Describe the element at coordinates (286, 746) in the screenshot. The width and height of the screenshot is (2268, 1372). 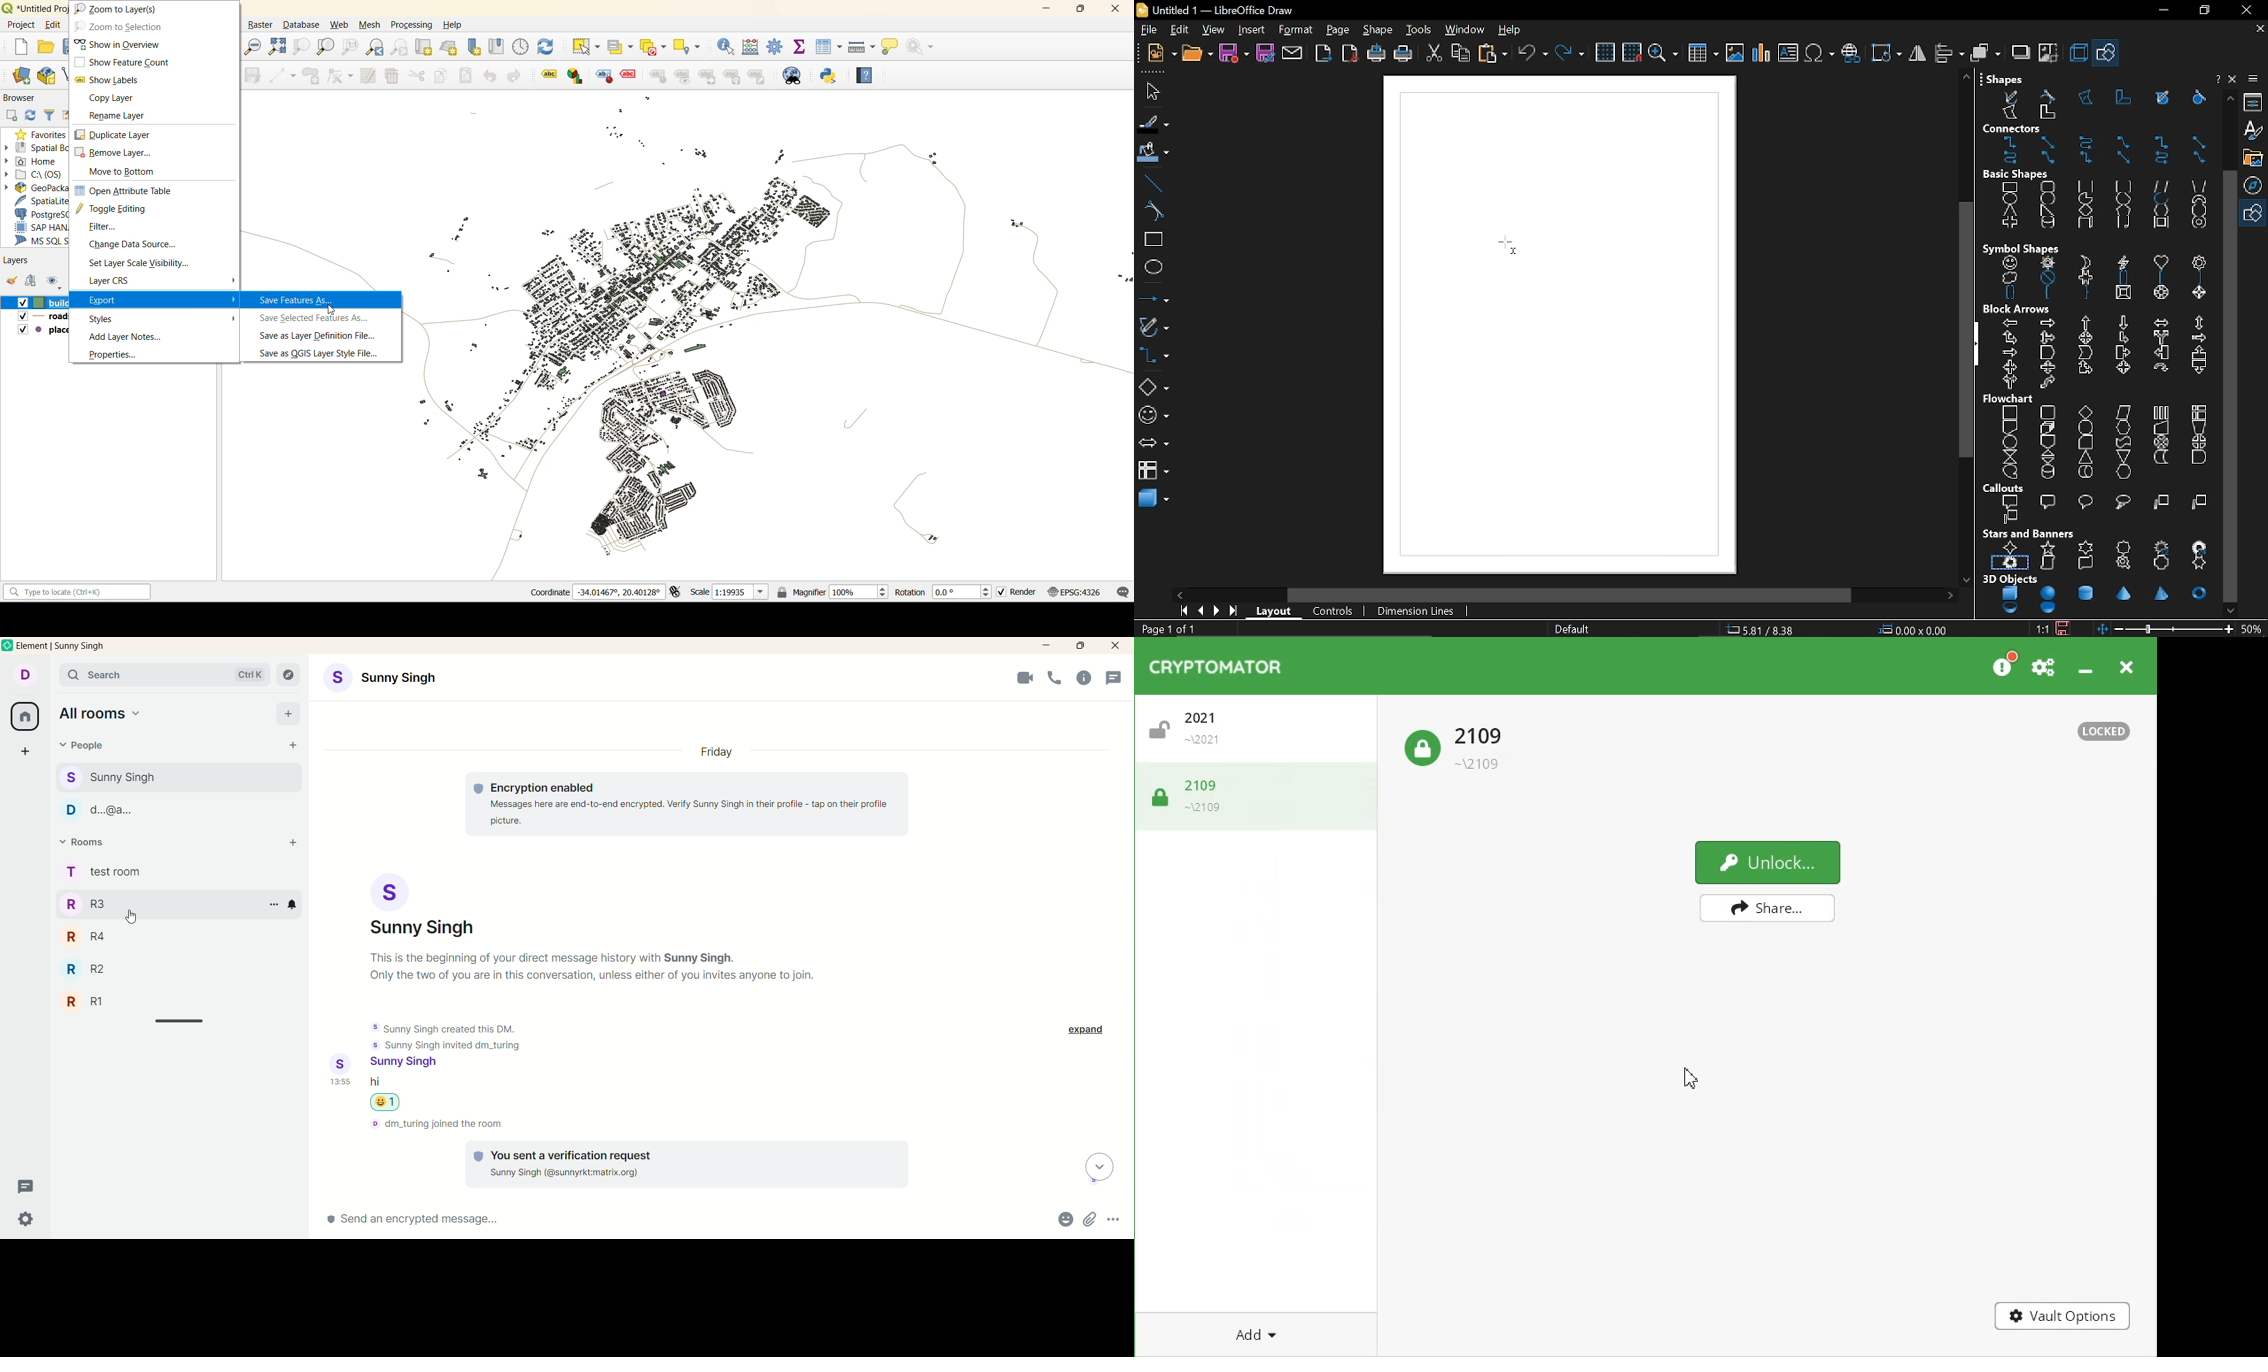
I see `start chat` at that location.